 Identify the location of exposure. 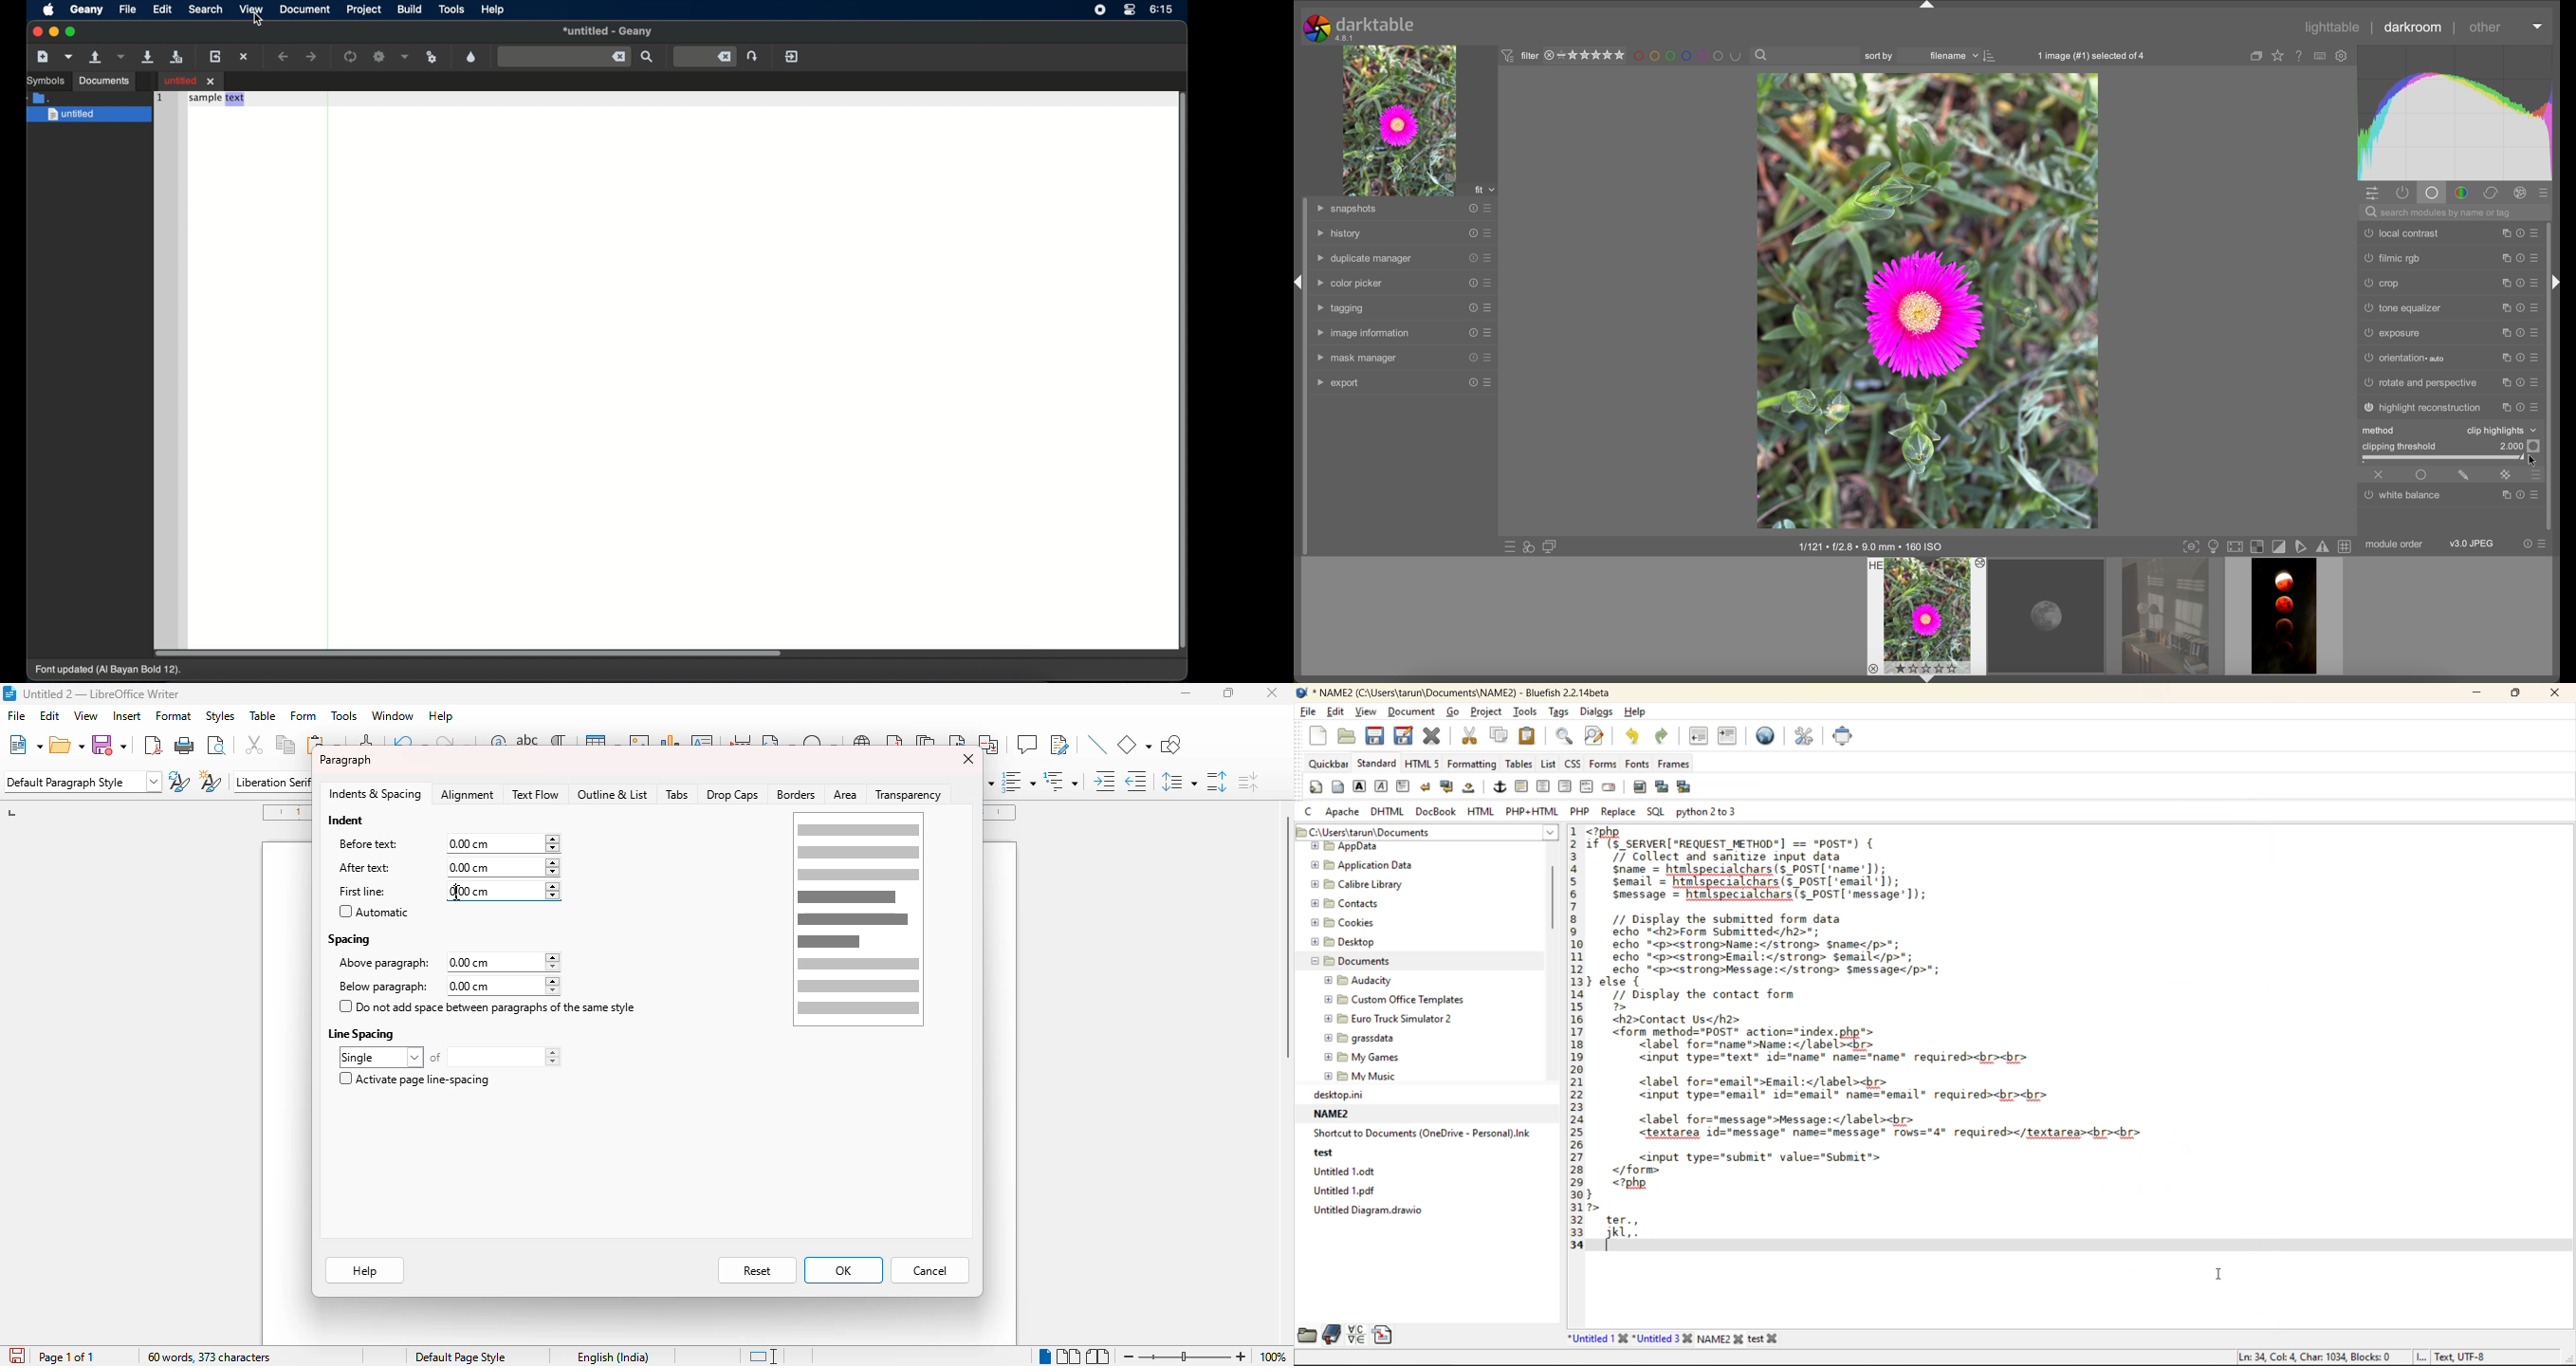
(2391, 332).